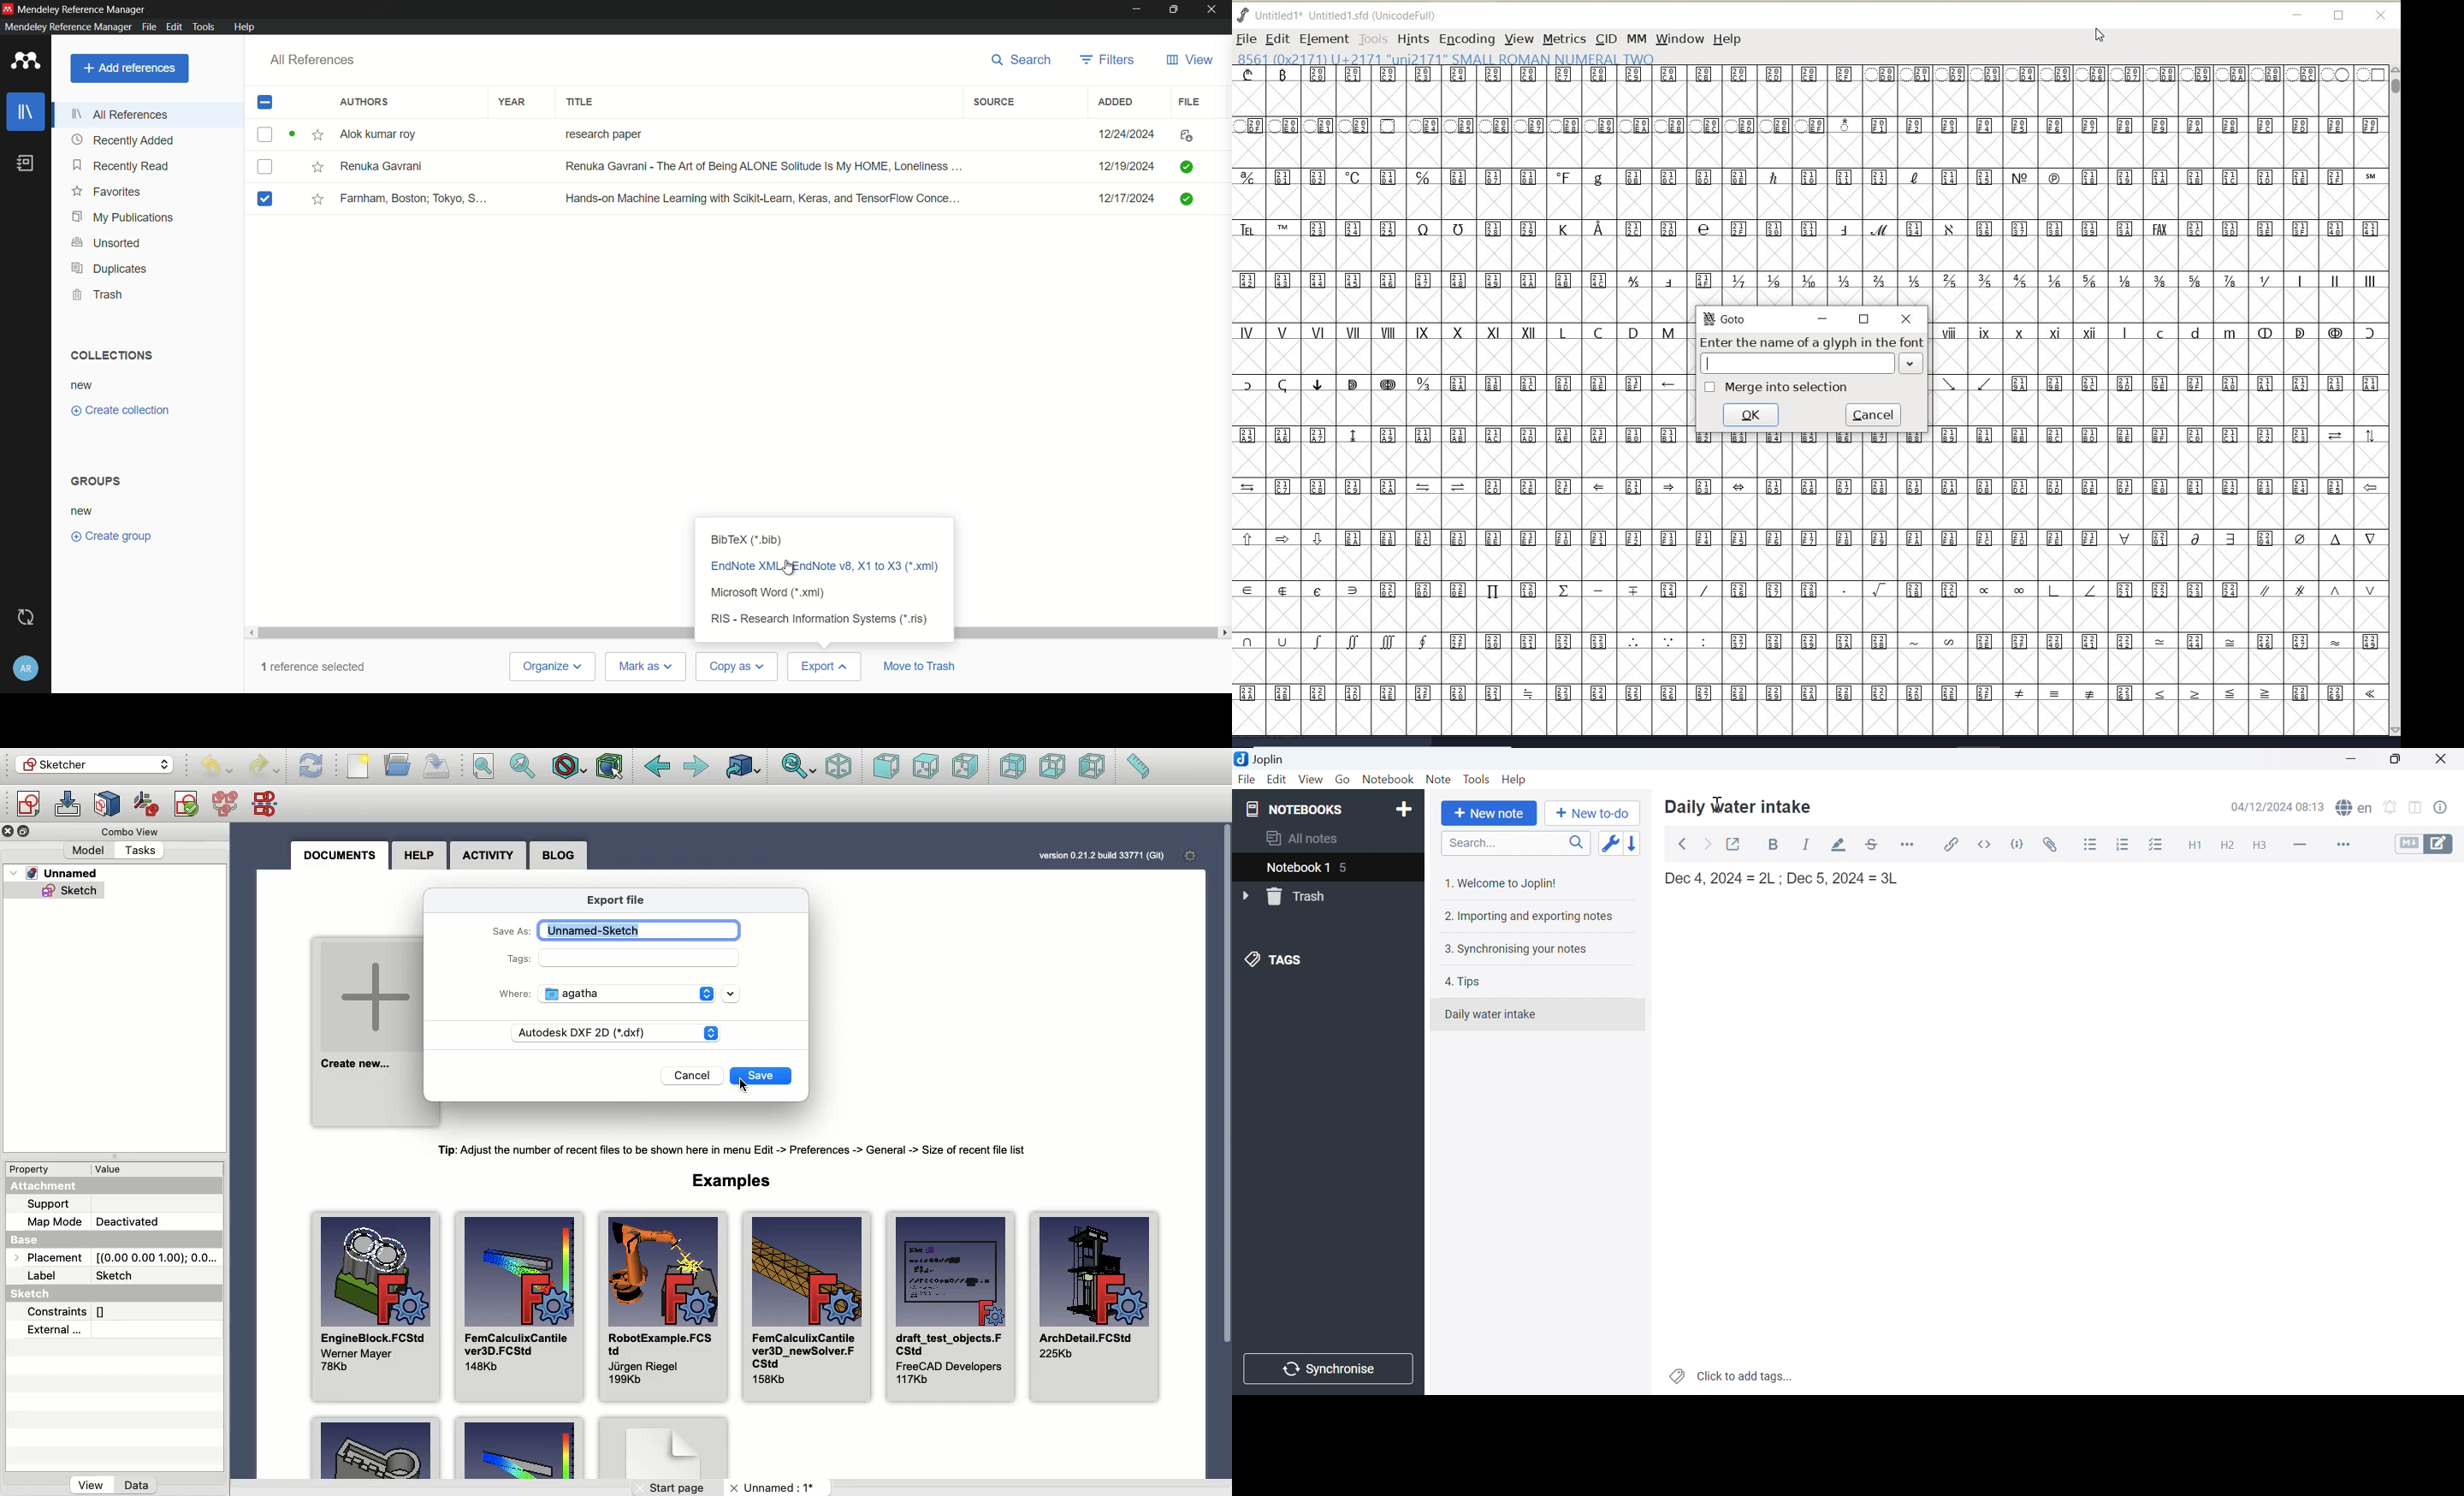  What do you see at coordinates (1707, 843) in the screenshot?
I see `Forward` at bounding box center [1707, 843].